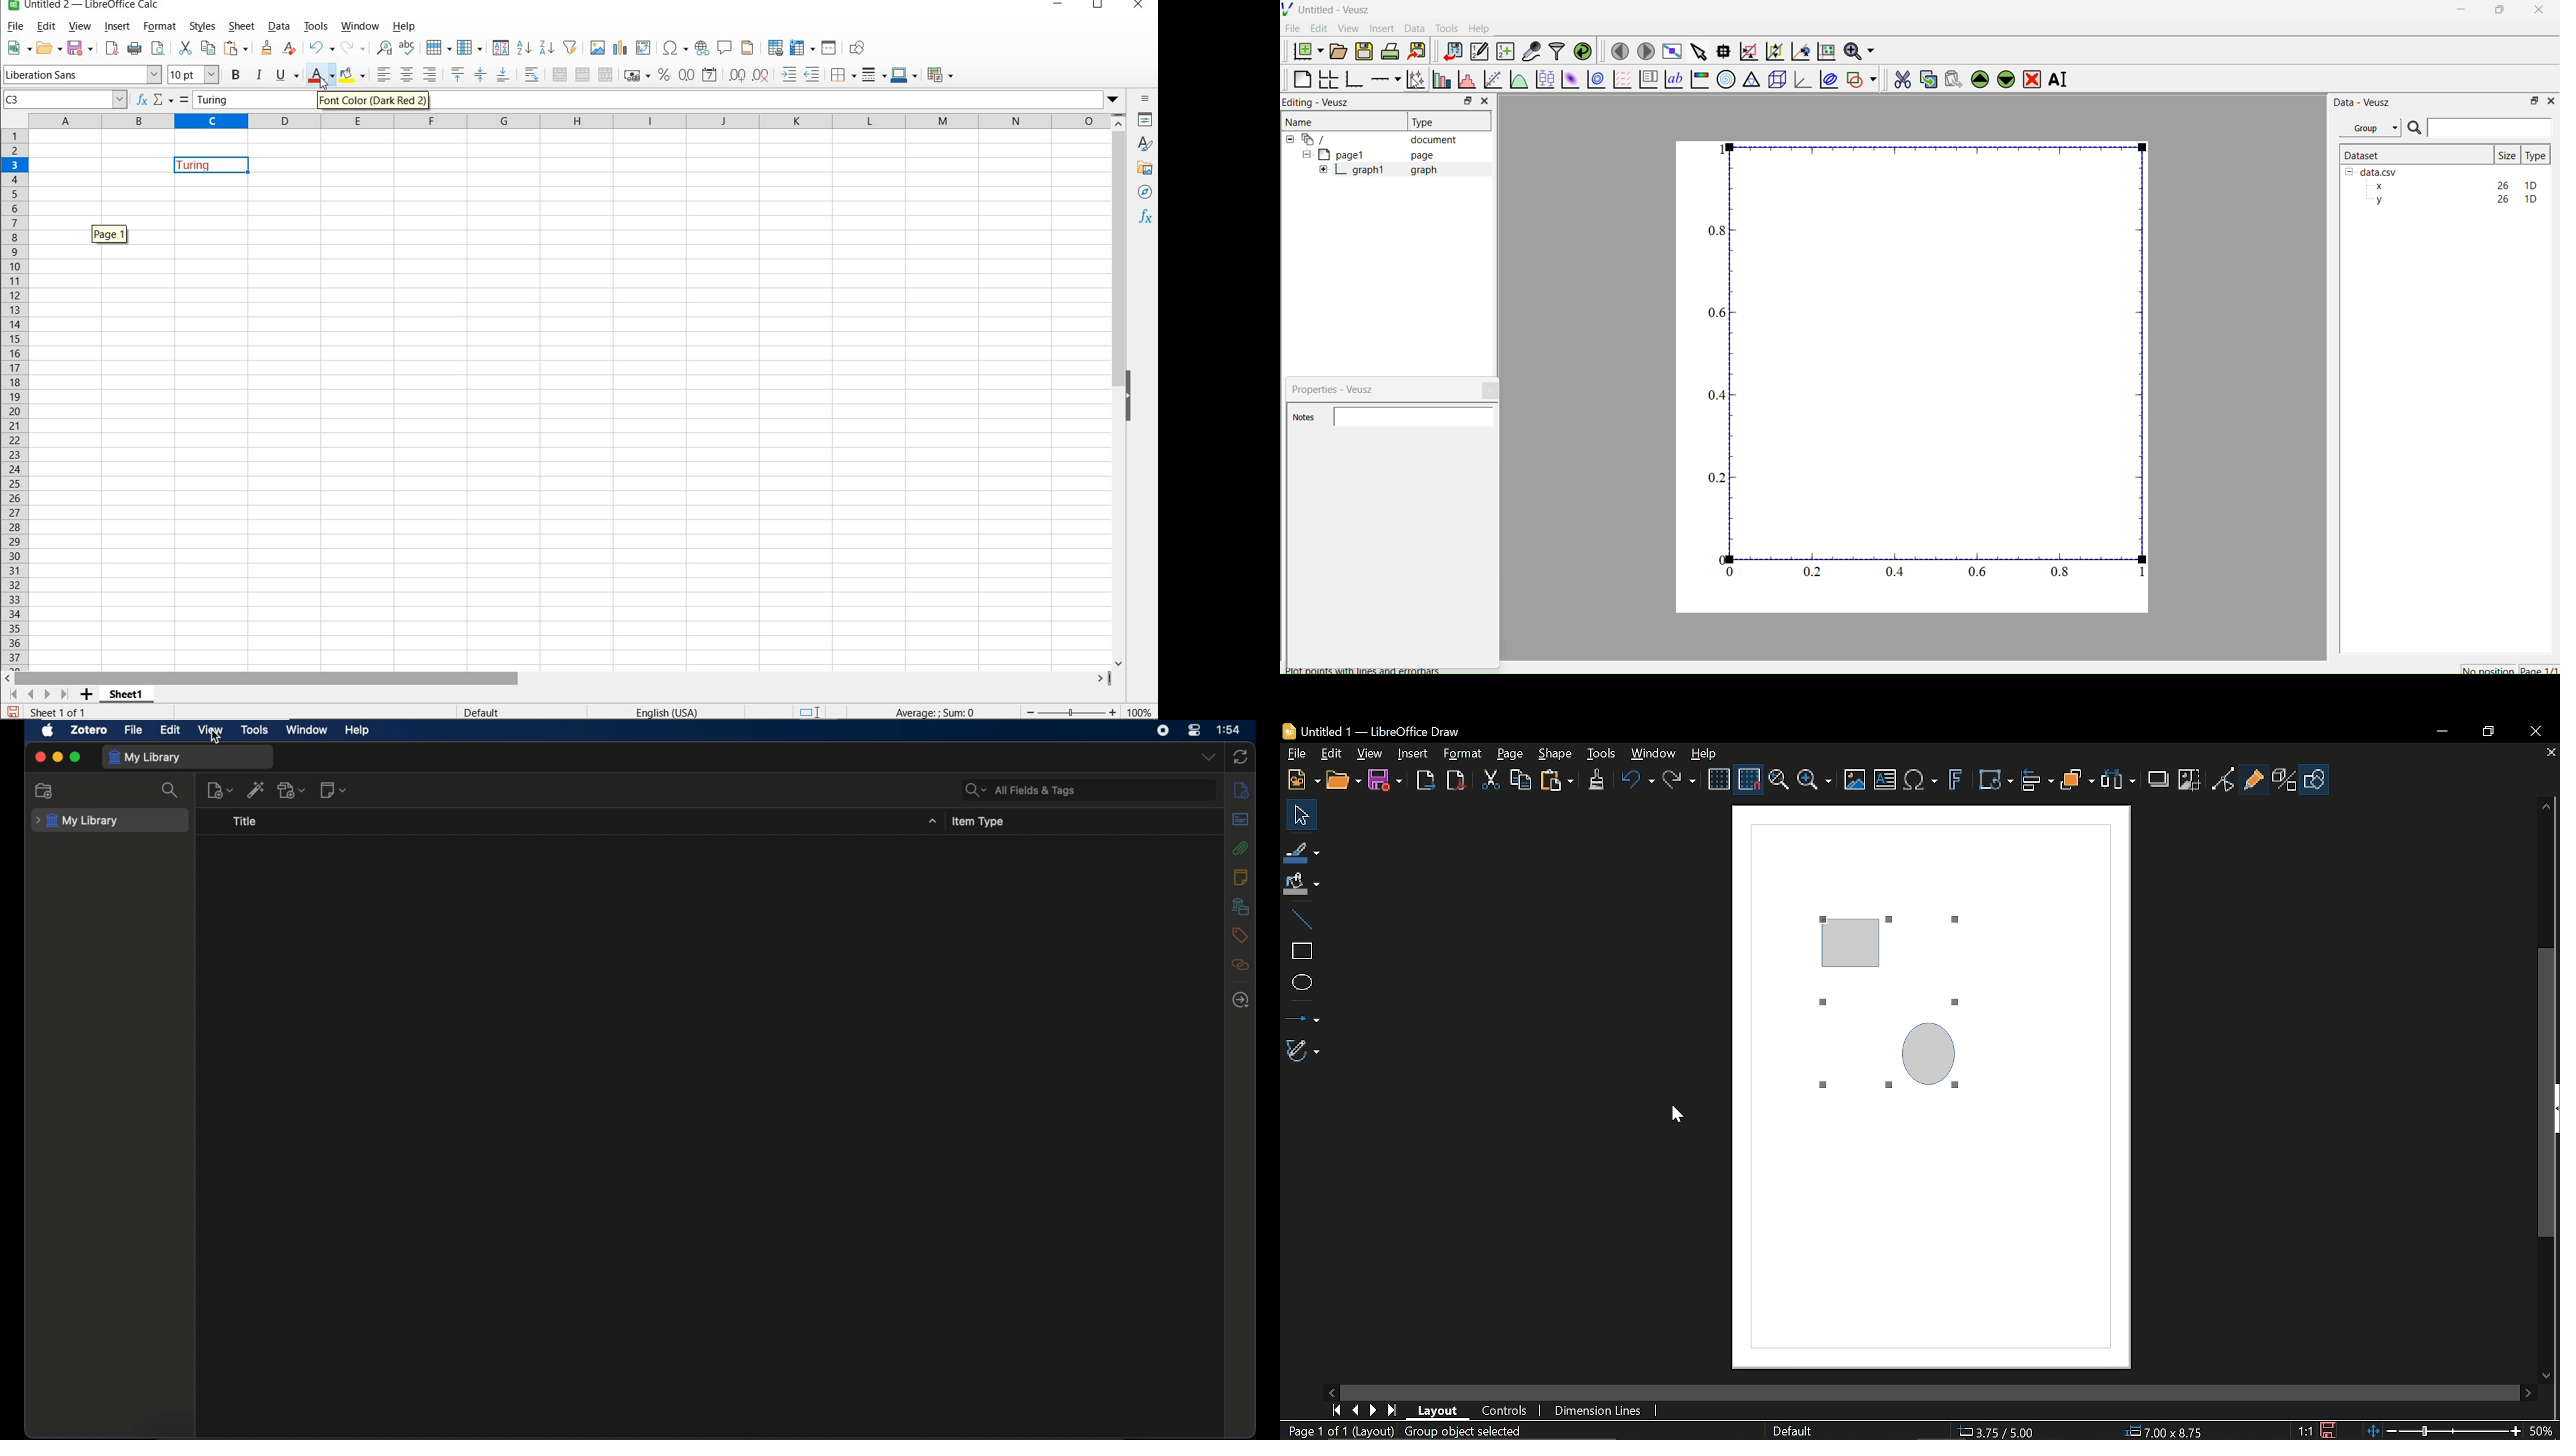  I want to click on Toggle point of view, so click(2223, 781).